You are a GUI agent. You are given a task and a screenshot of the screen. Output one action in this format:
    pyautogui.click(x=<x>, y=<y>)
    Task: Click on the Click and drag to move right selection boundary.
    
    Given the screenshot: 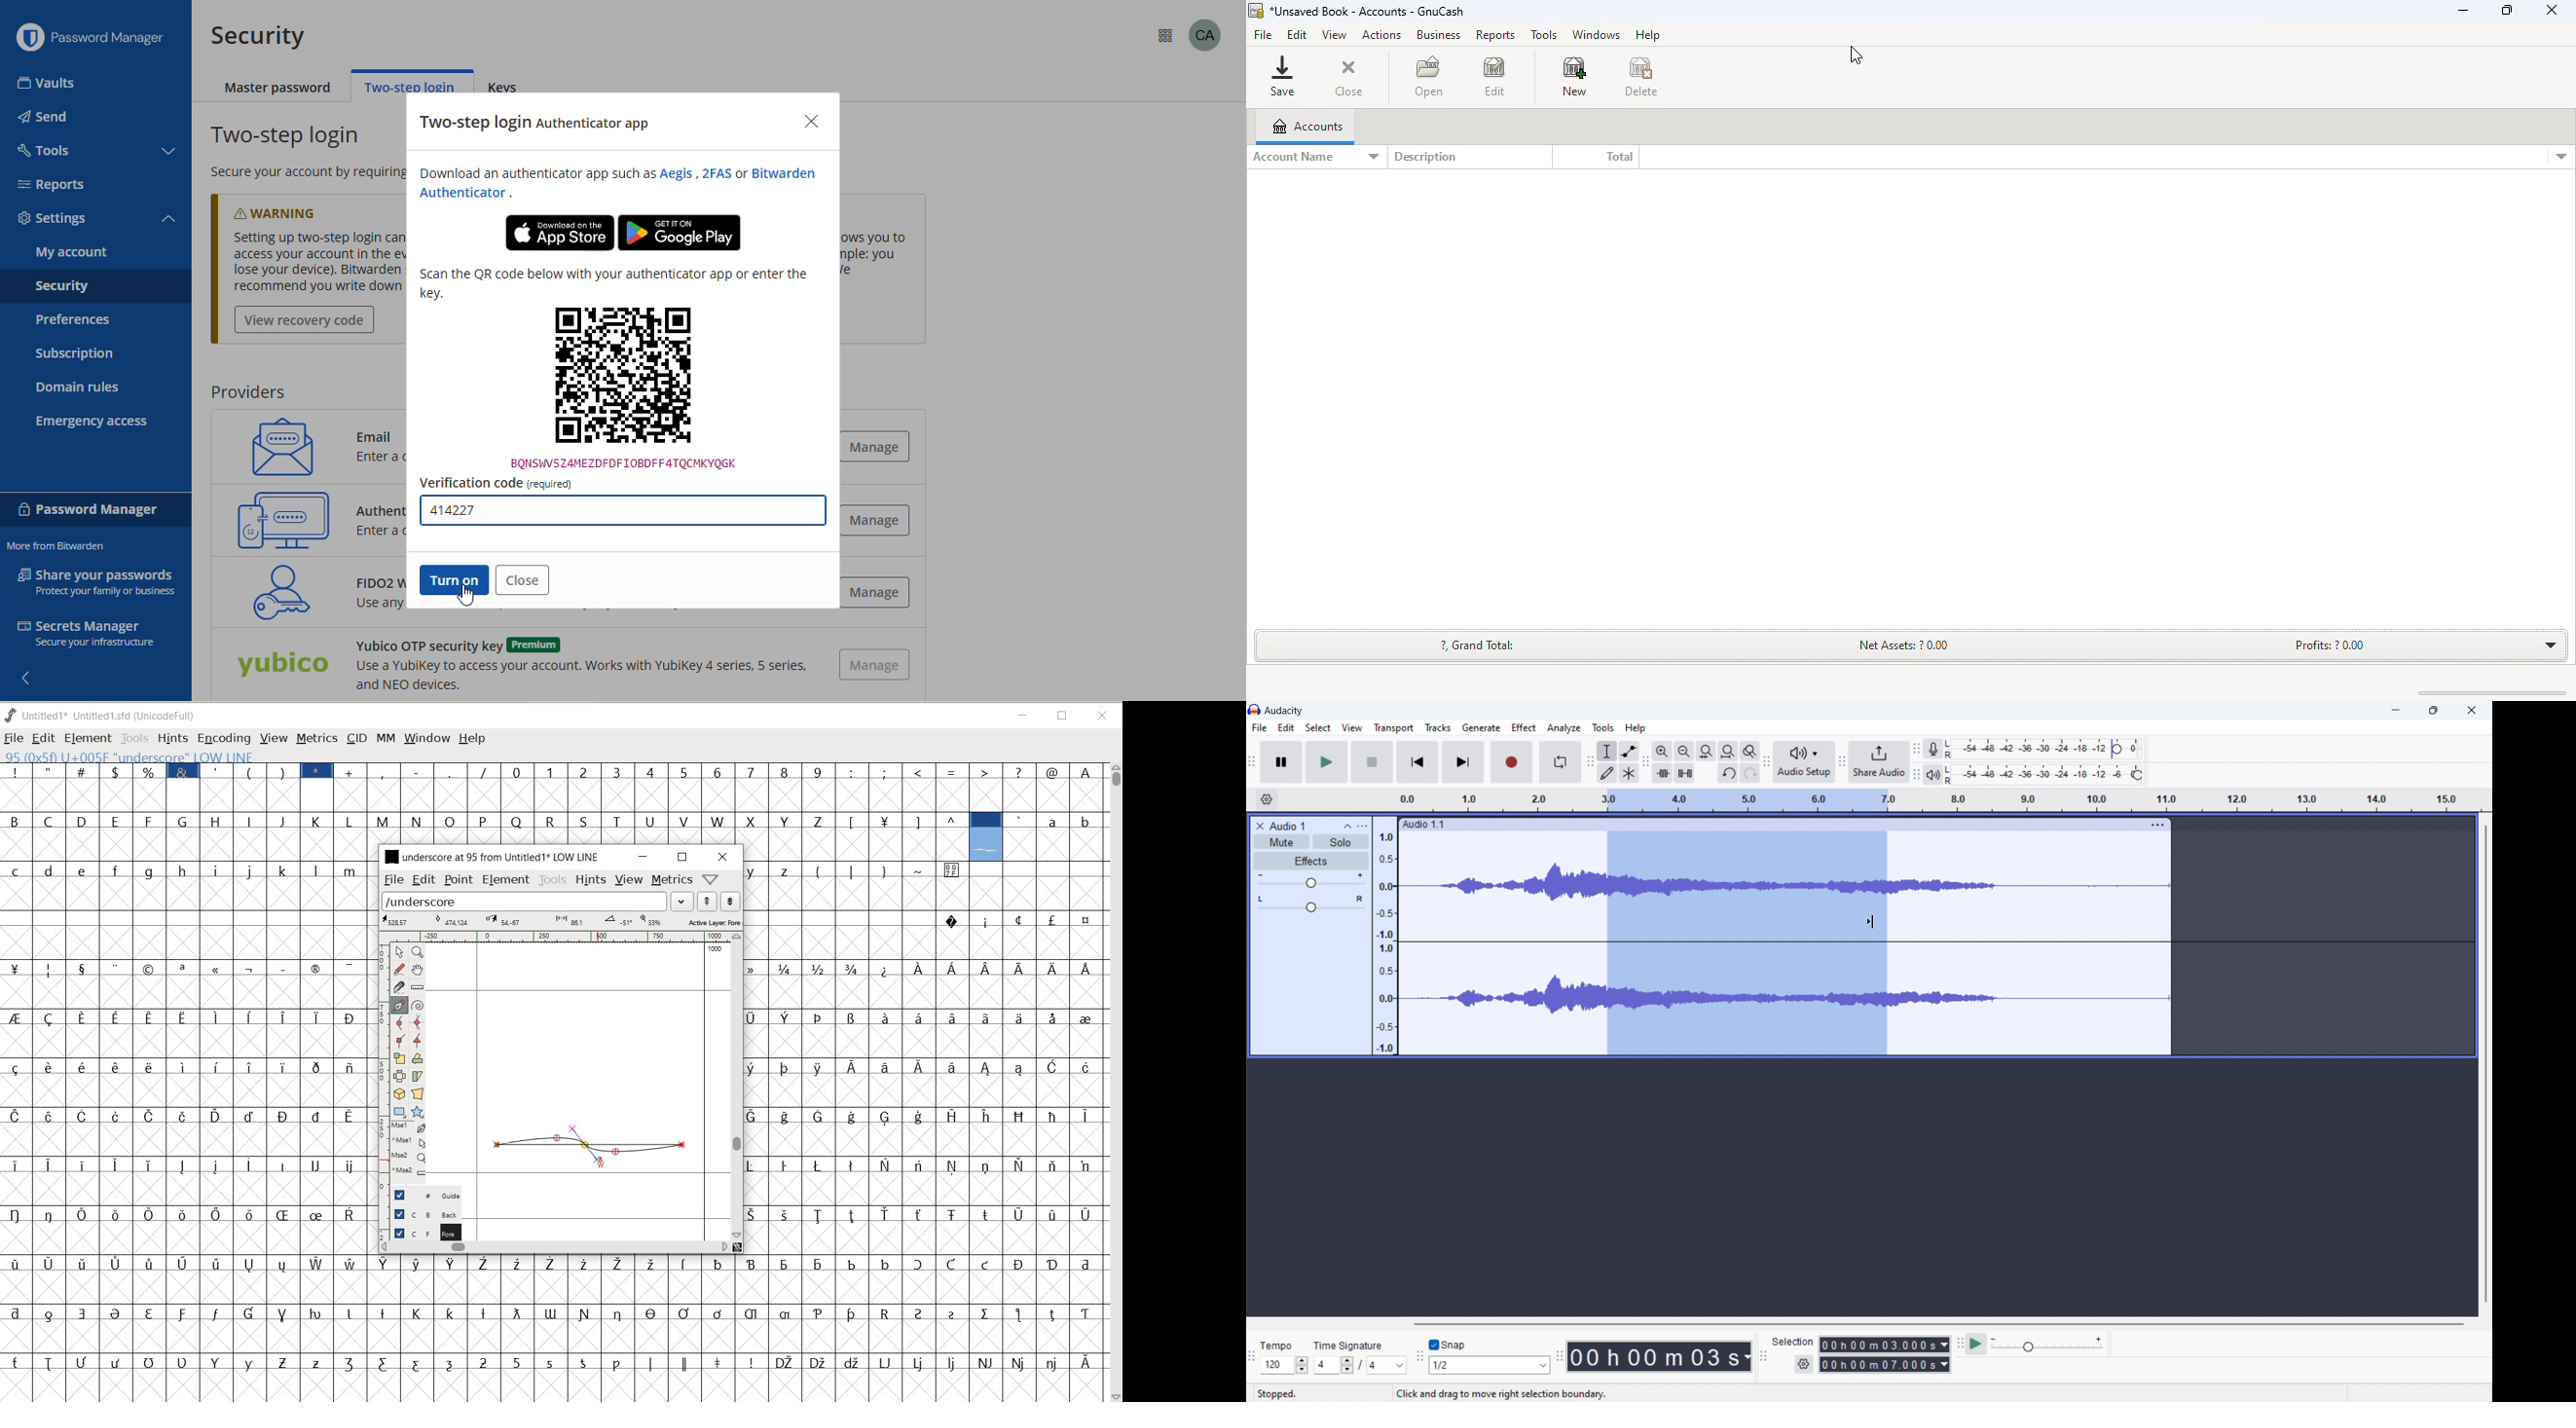 What is the action you would take?
    pyautogui.click(x=1503, y=1396)
    